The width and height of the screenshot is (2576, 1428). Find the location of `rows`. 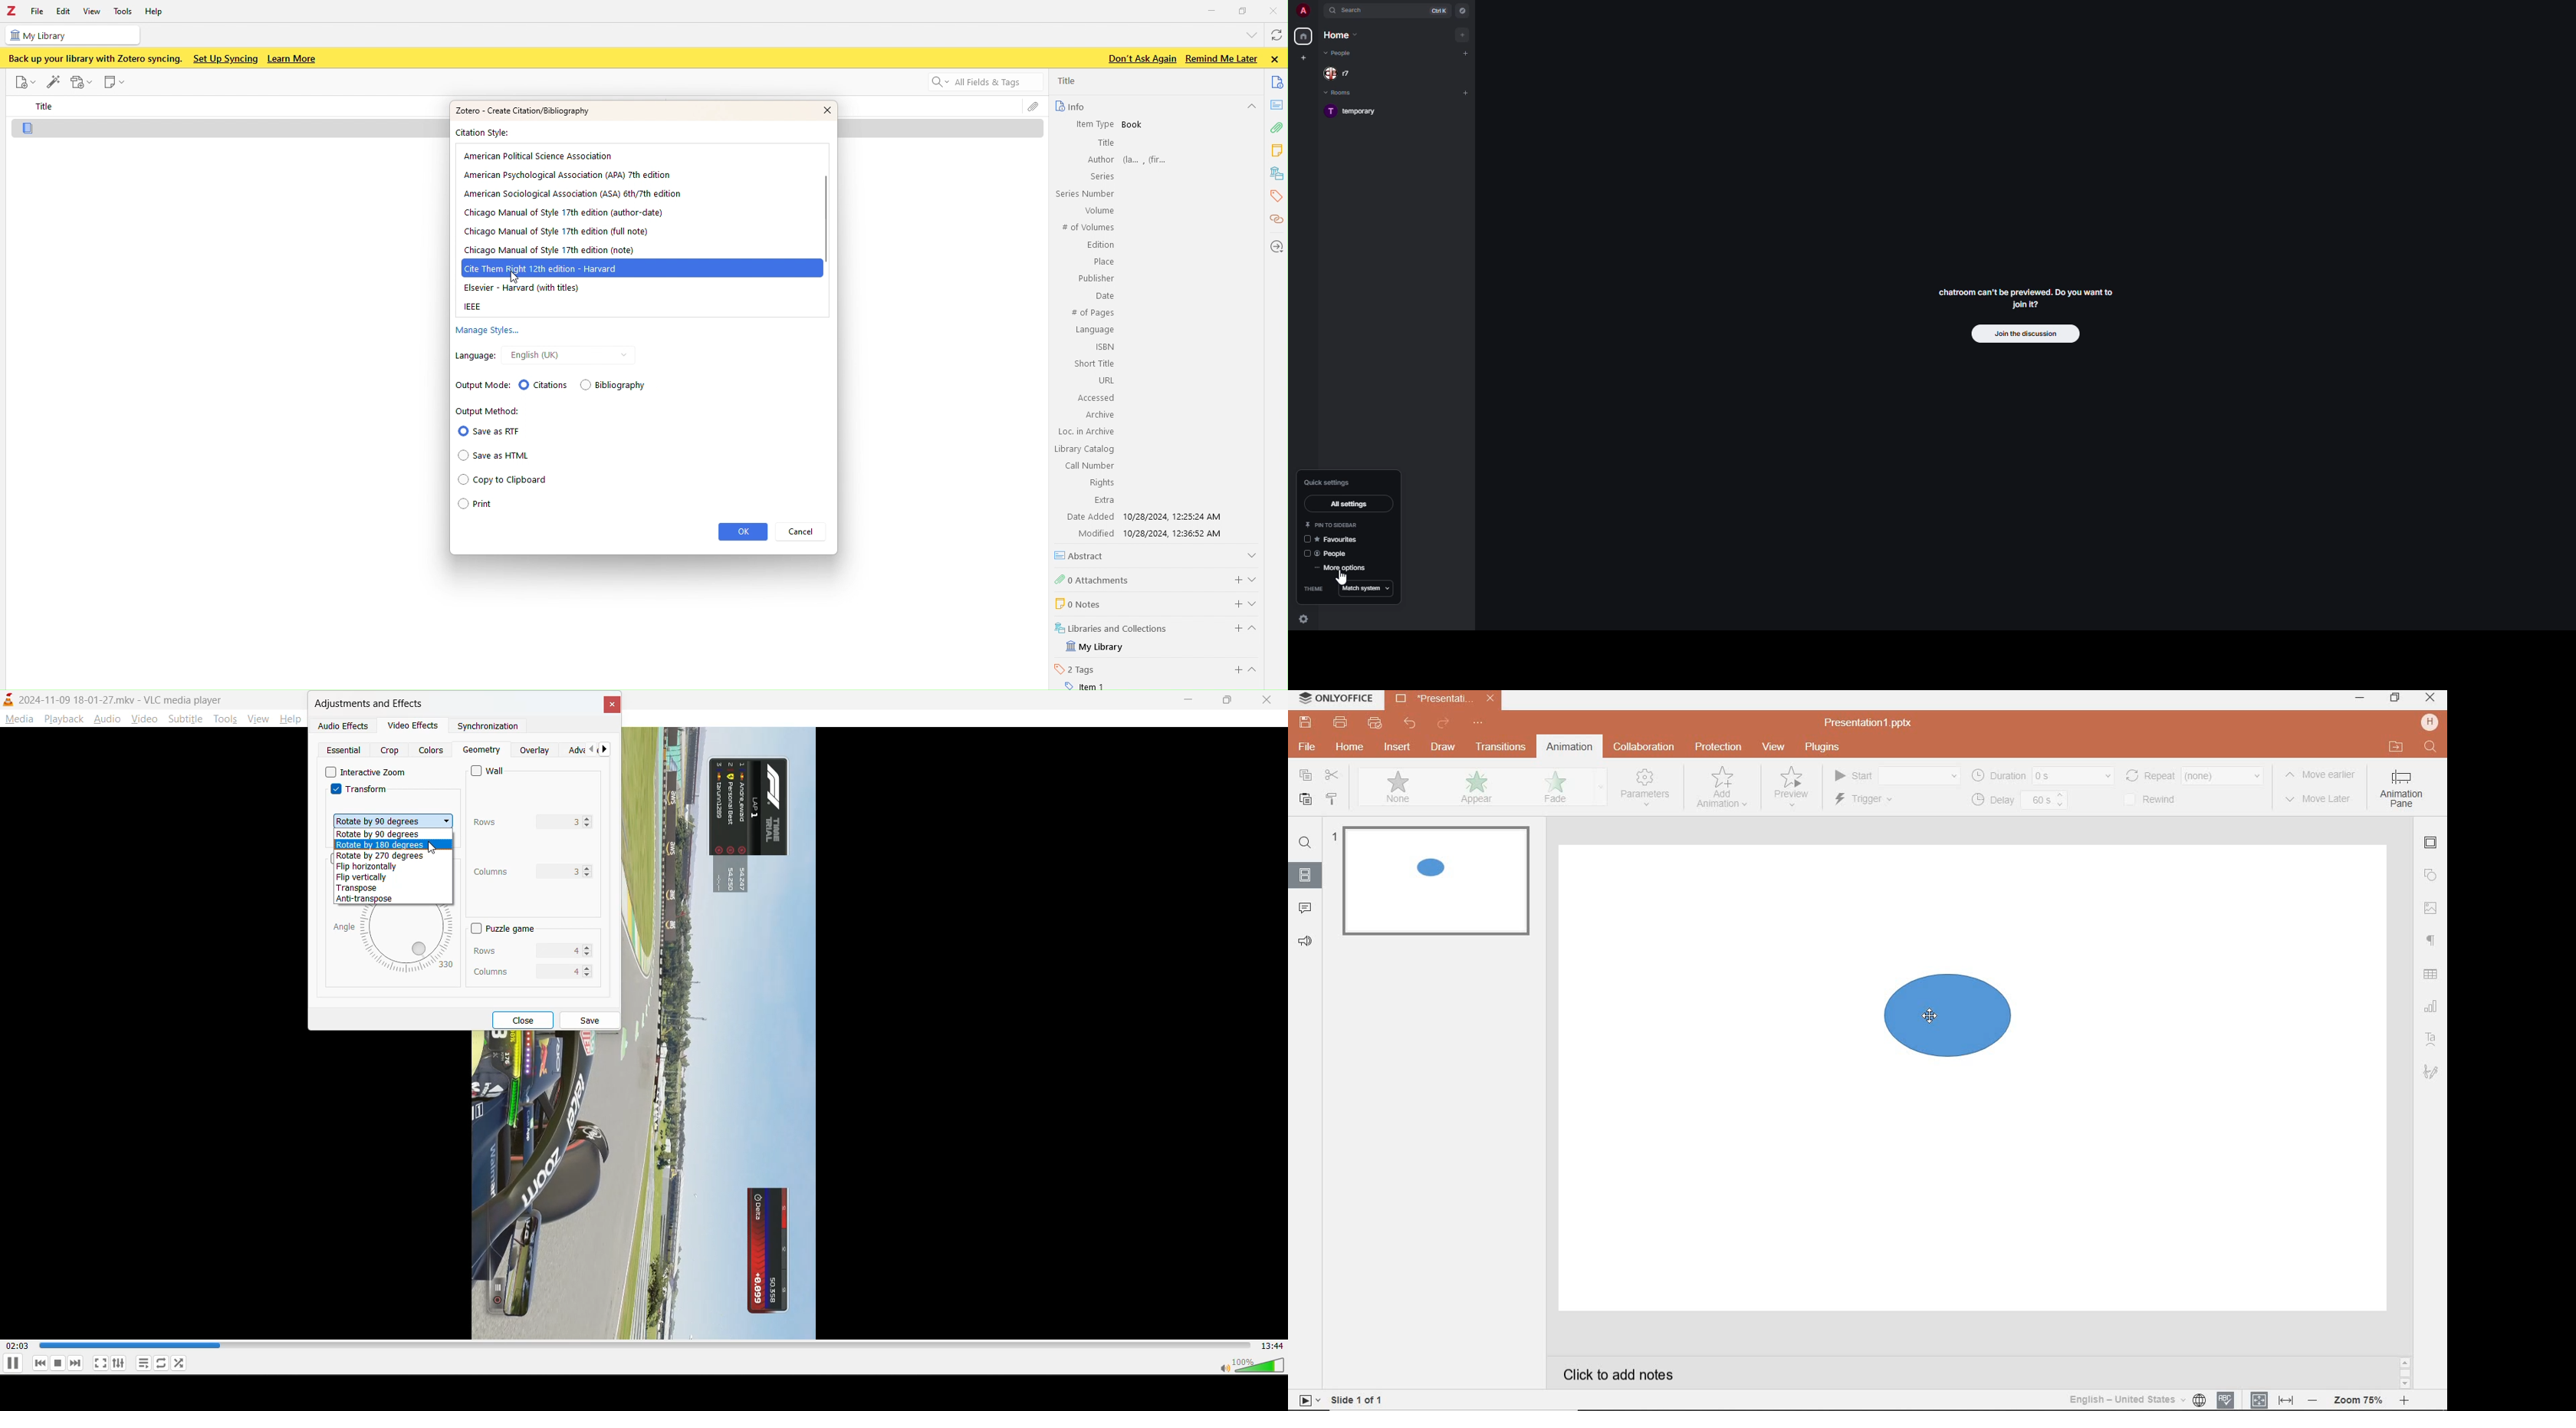

rows is located at coordinates (519, 822).